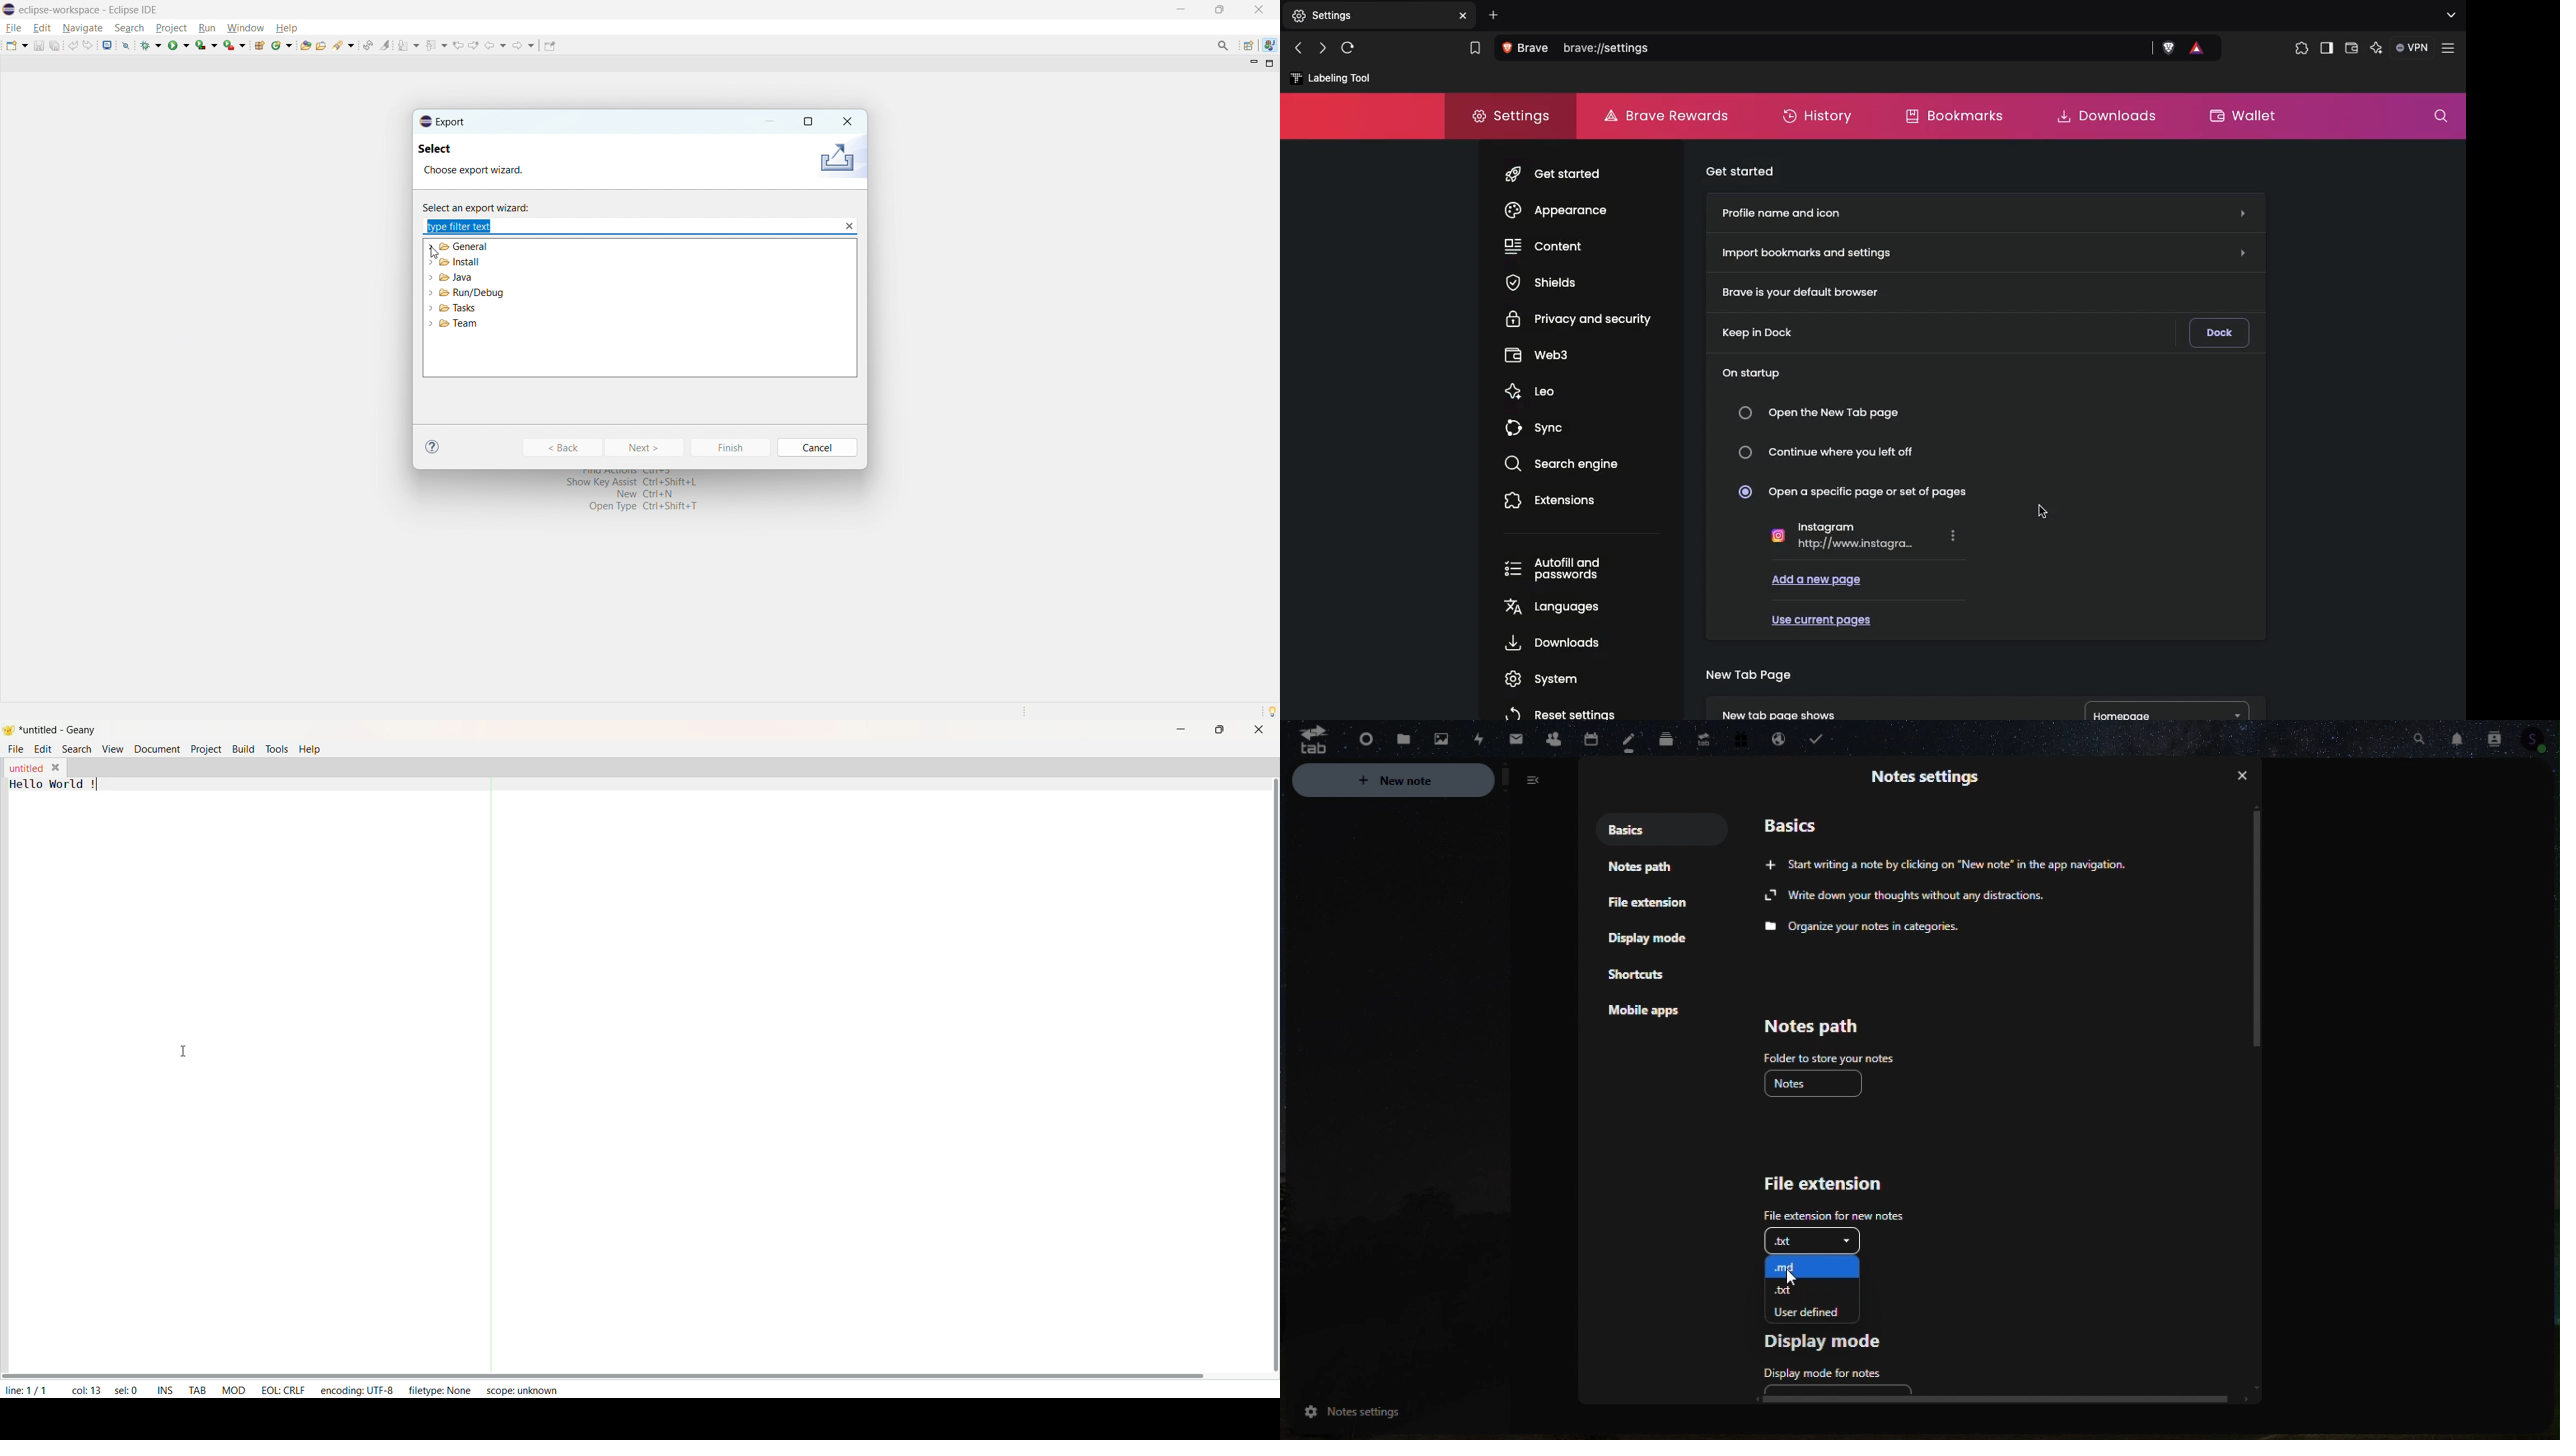  Describe the element at coordinates (1435, 740) in the screenshot. I see `Photo` at that location.